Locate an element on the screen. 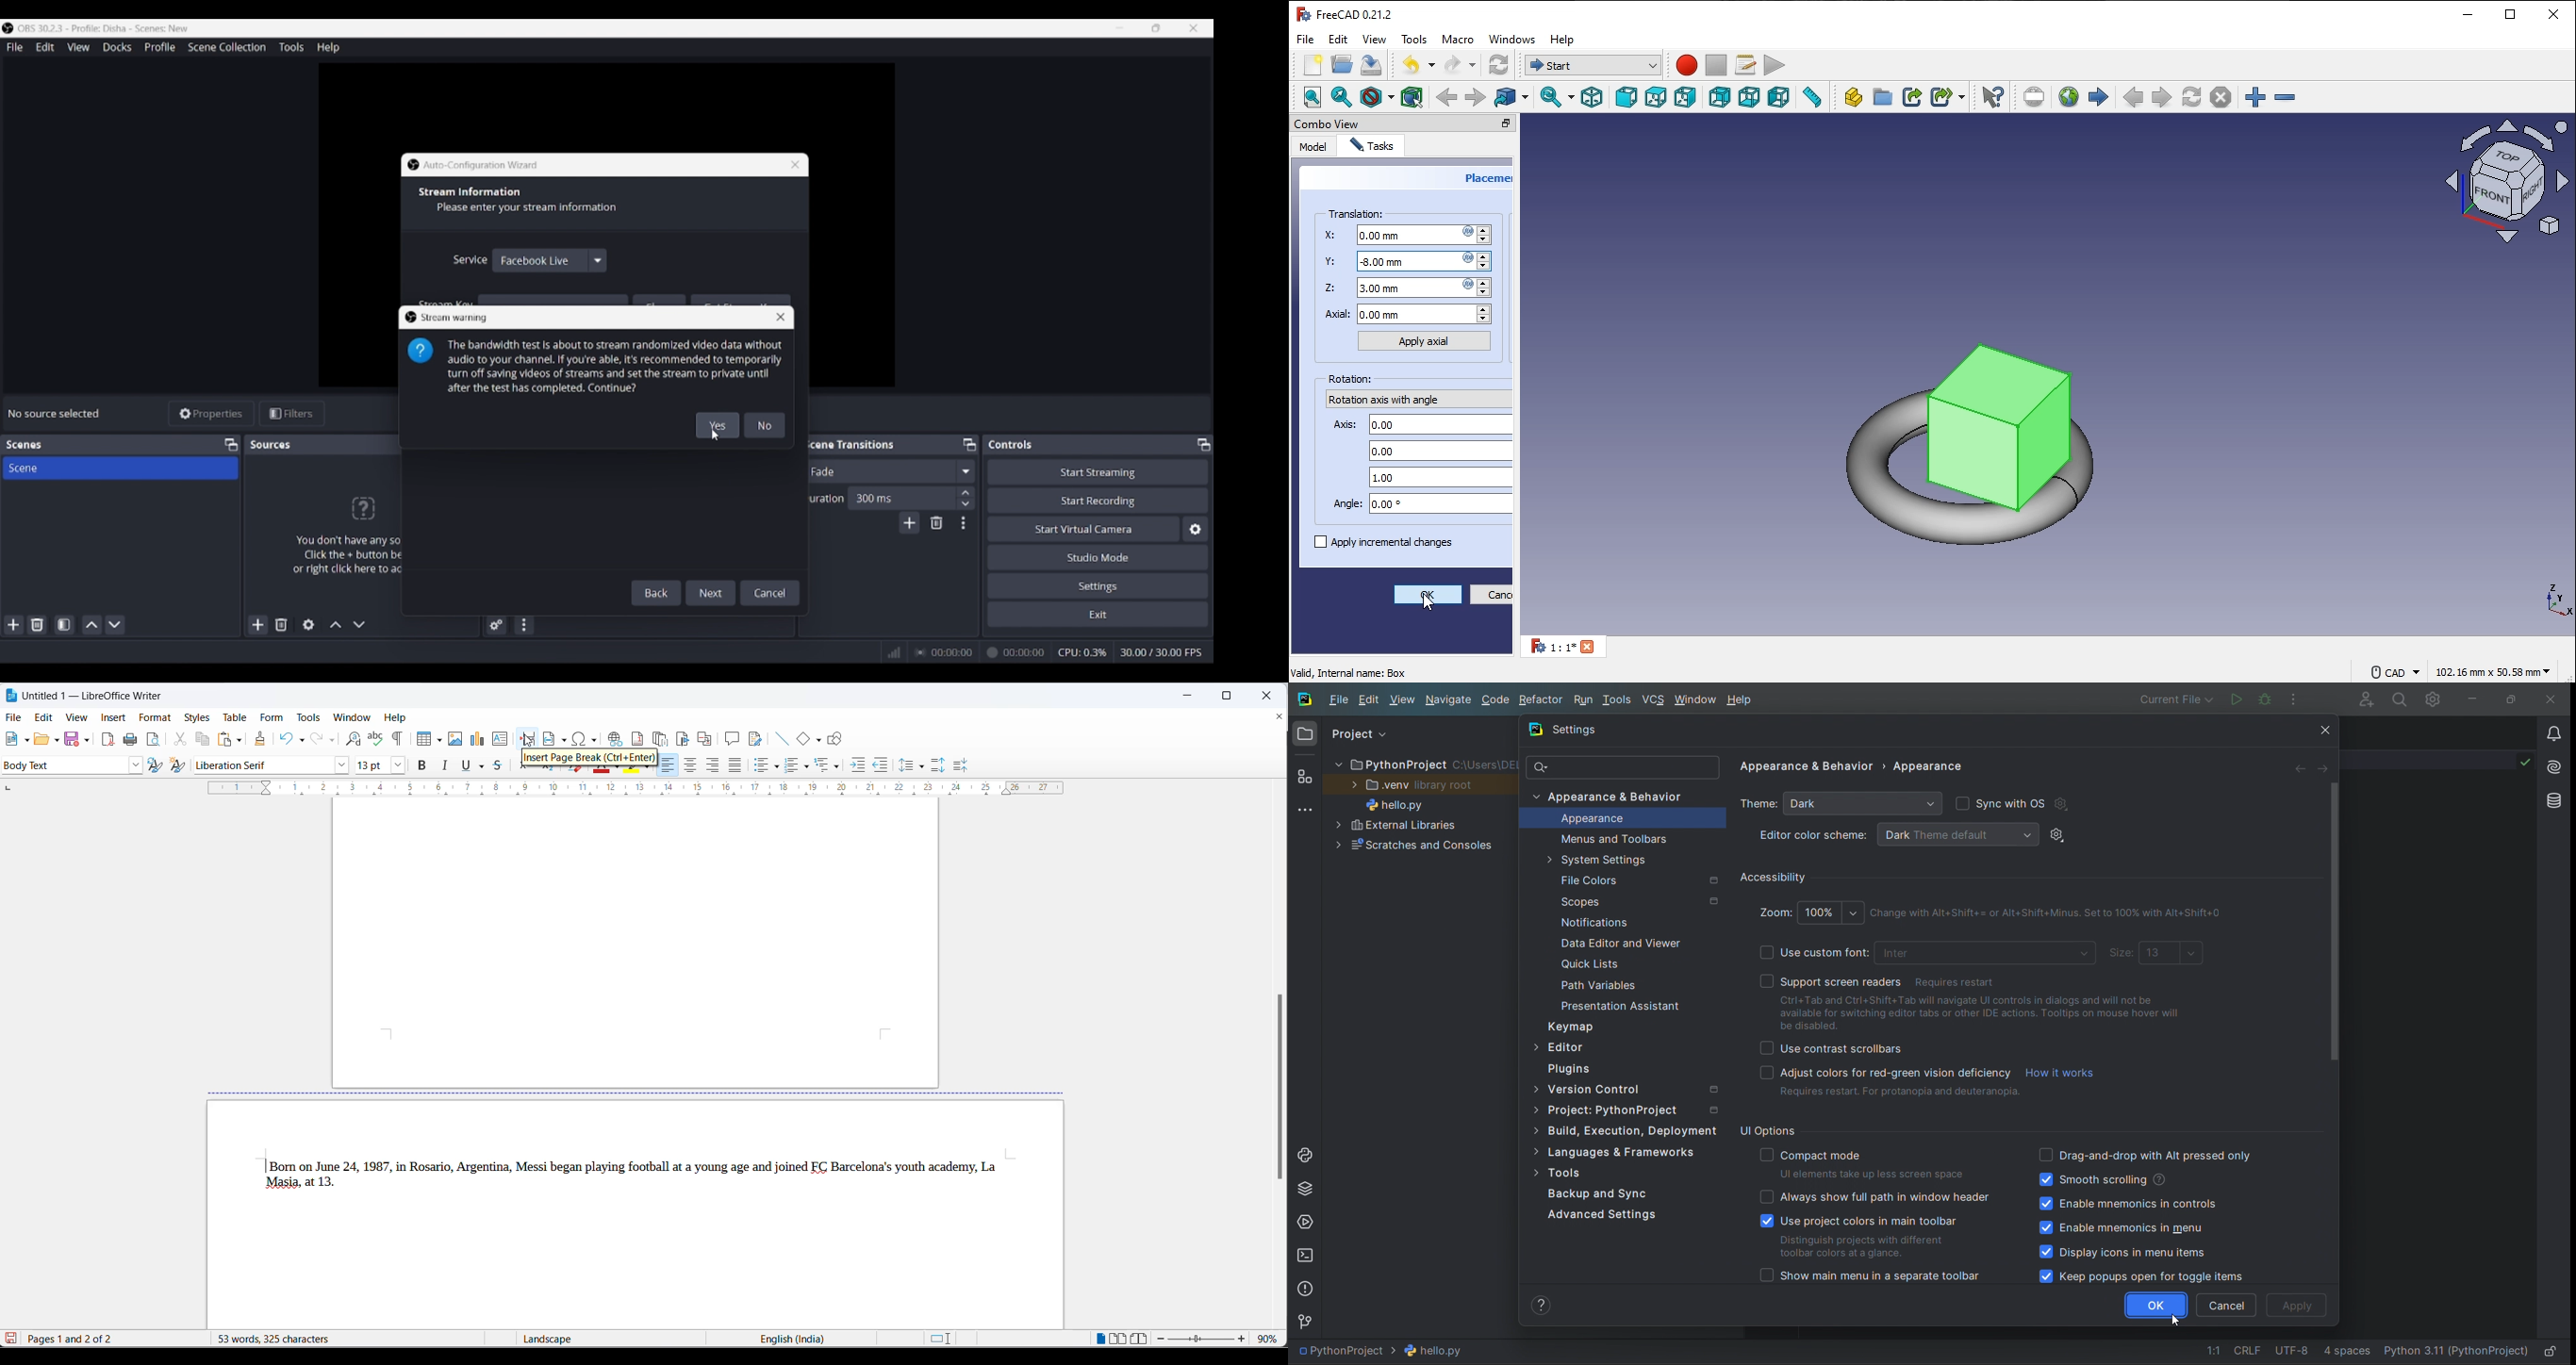 This screenshot has width=2576, height=1372. Edit menu is located at coordinates (44, 47).